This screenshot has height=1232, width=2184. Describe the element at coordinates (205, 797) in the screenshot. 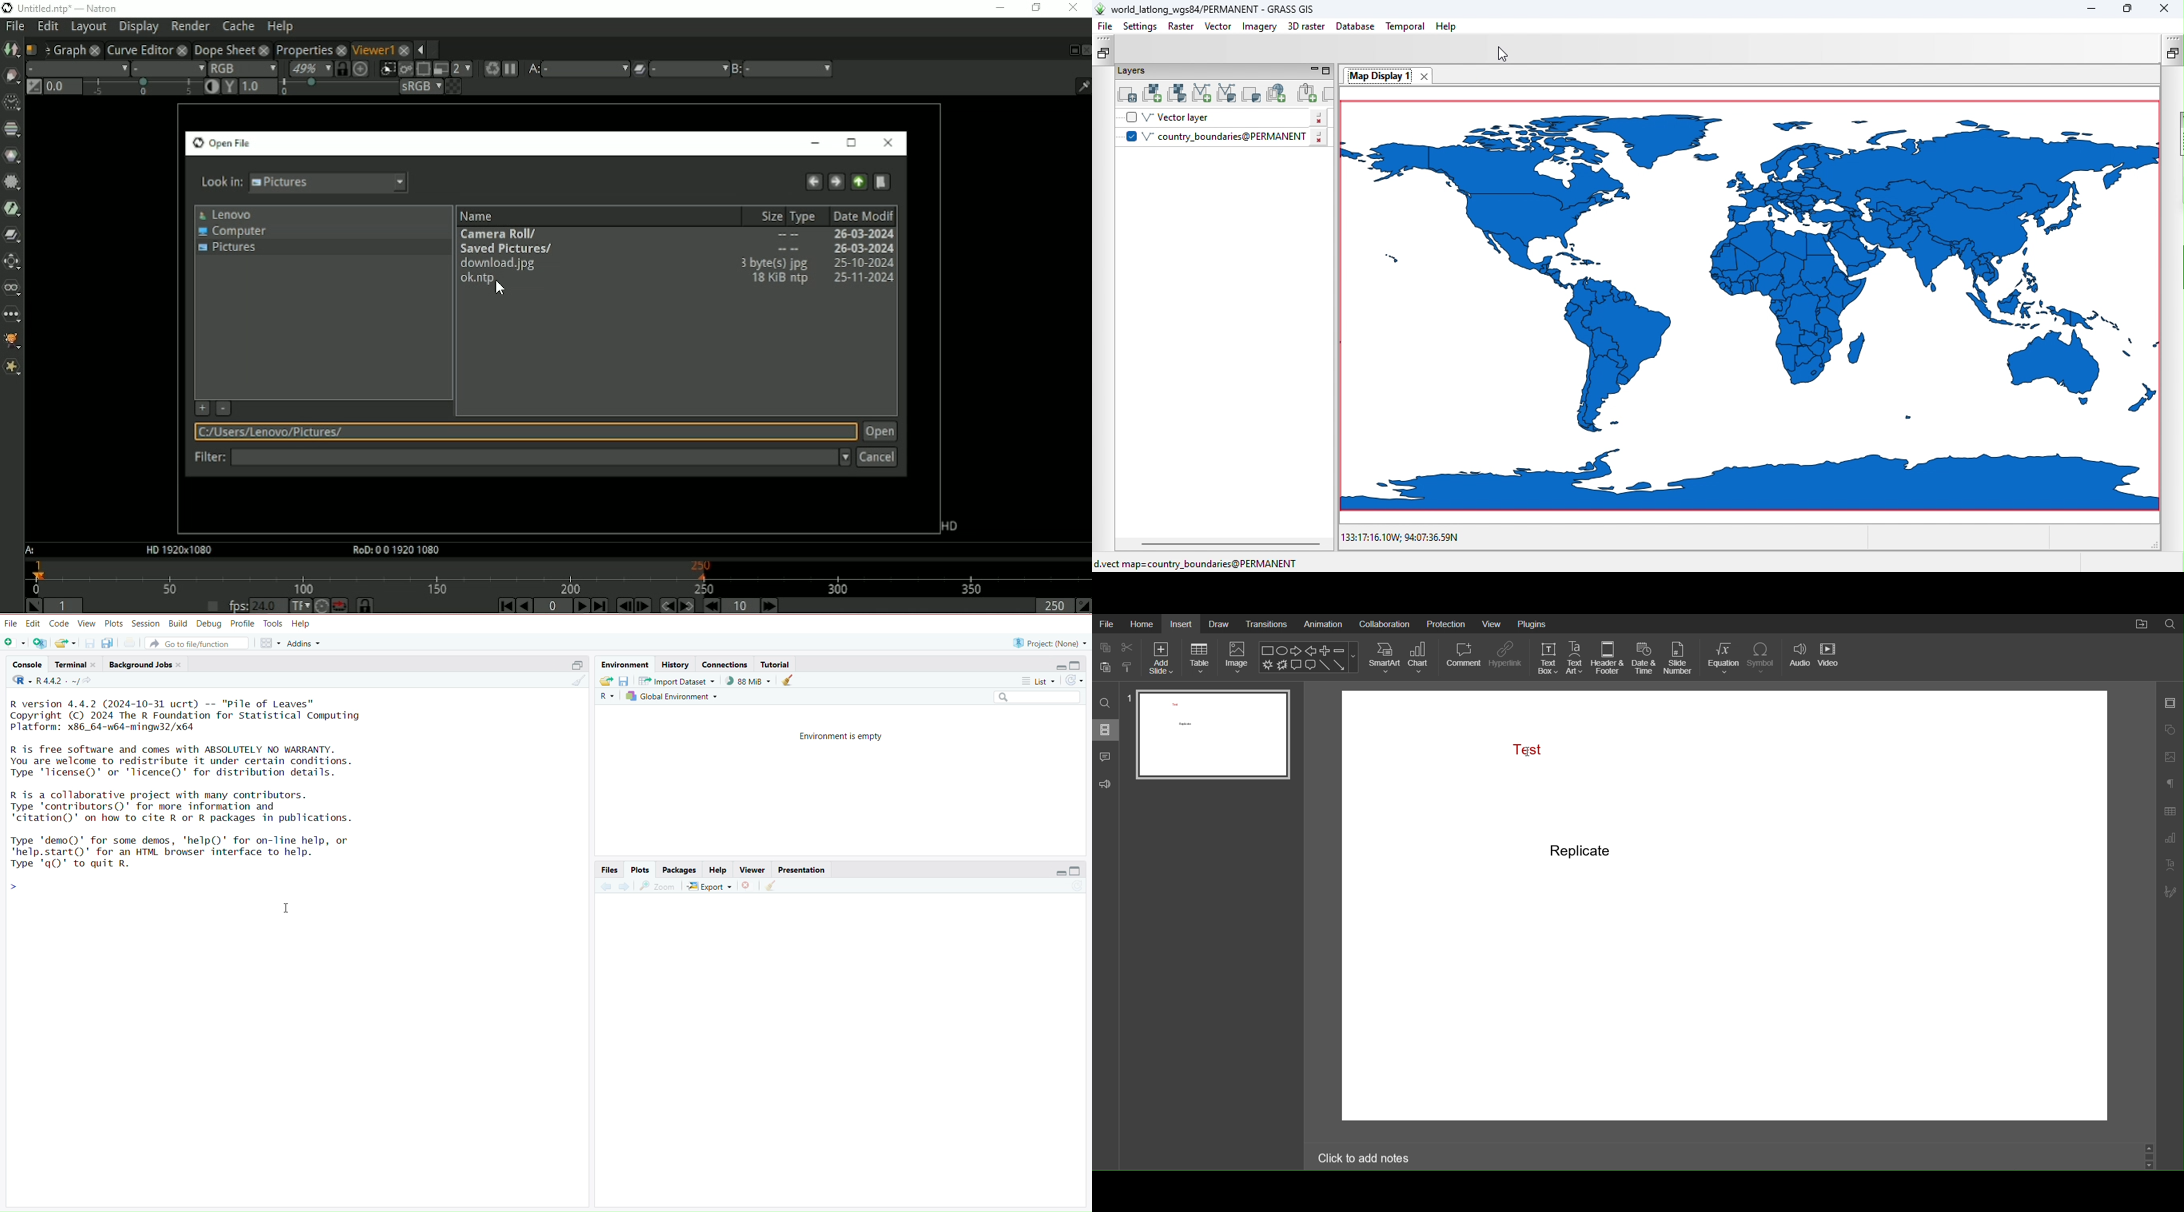

I see `R version 4.4.2 (2024-10-31 ucrt) -- "Pile of Leaves"
Copyright (C) 2024 The R Foundation for Statistical Computing
Platform: x86_64-w64-mingw32/x64

R is free software and comes with ABSOLUTELY NO WARRANTY.
You are welcome to redistribute it under certain conditions.
Type 'license()' or 'licence()' for distribution details.

R is a collaborative project with many contributors.

Type 'contributors()' for more information and

"citation()' on how to cite R or R packages in publications.
Type 'demo()' for some demos, ‘help()' for on-line help, or
'help.start()' for an HTML browser interface to help.

Type 'qQ)' to quit R.

>` at that location.